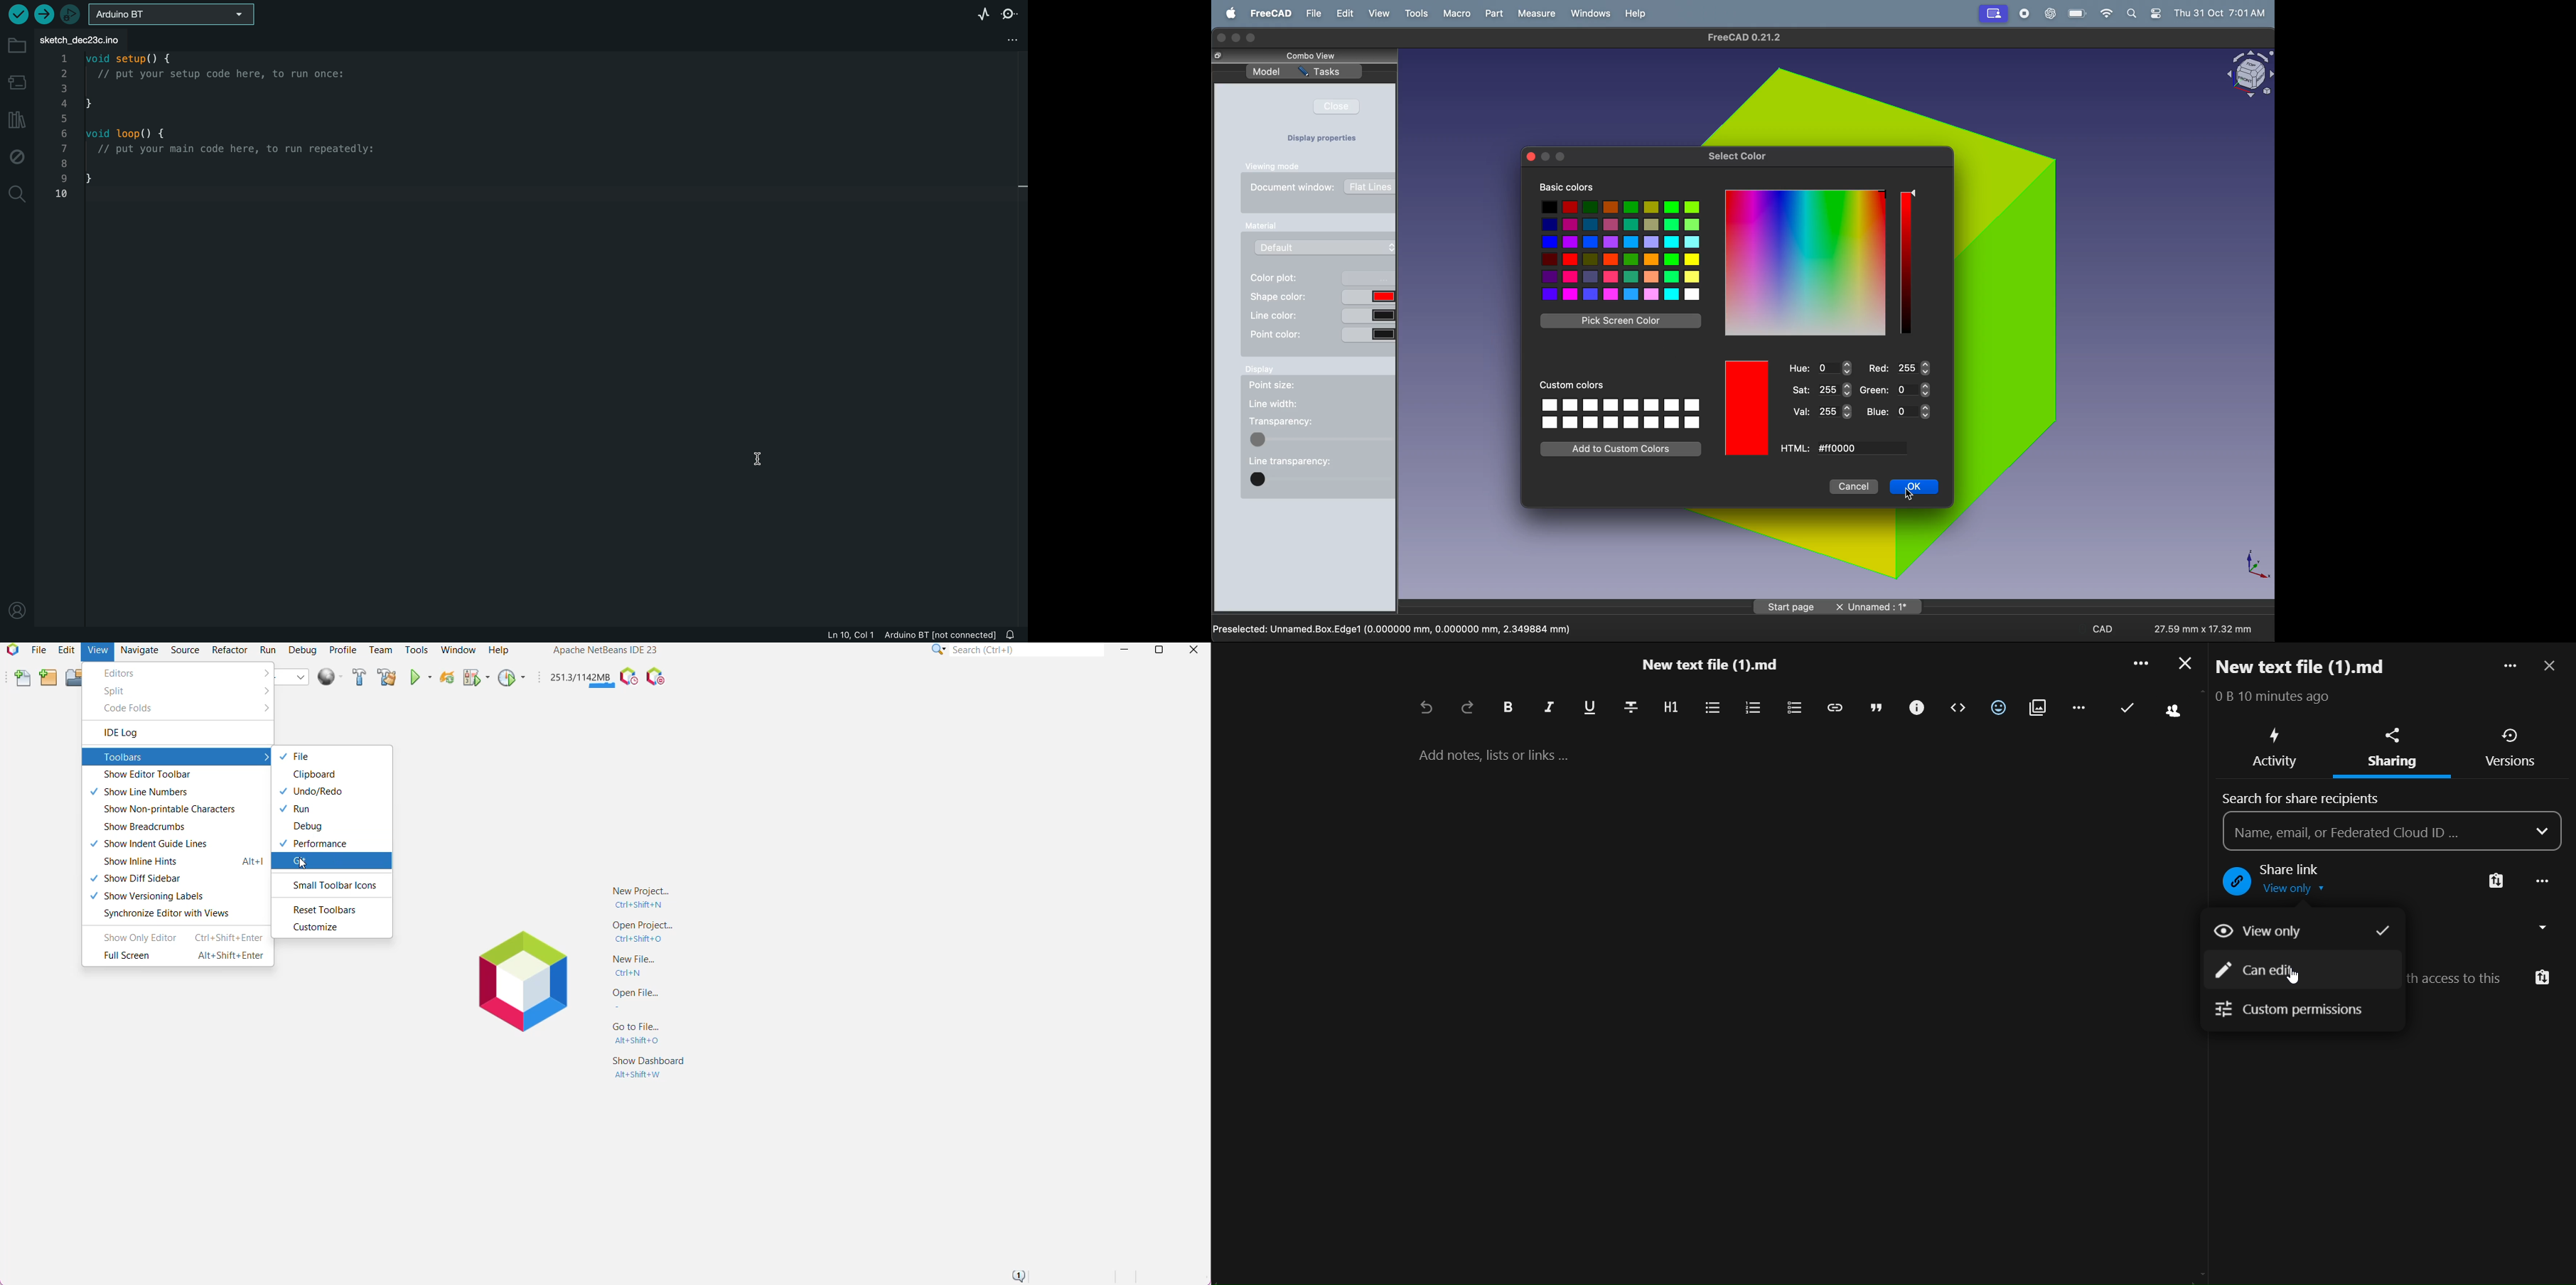 The height and width of the screenshot is (1288, 2576). What do you see at coordinates (1237, 38) in the screenshot?
I see `minimize` at bounding box center [1237, 38].